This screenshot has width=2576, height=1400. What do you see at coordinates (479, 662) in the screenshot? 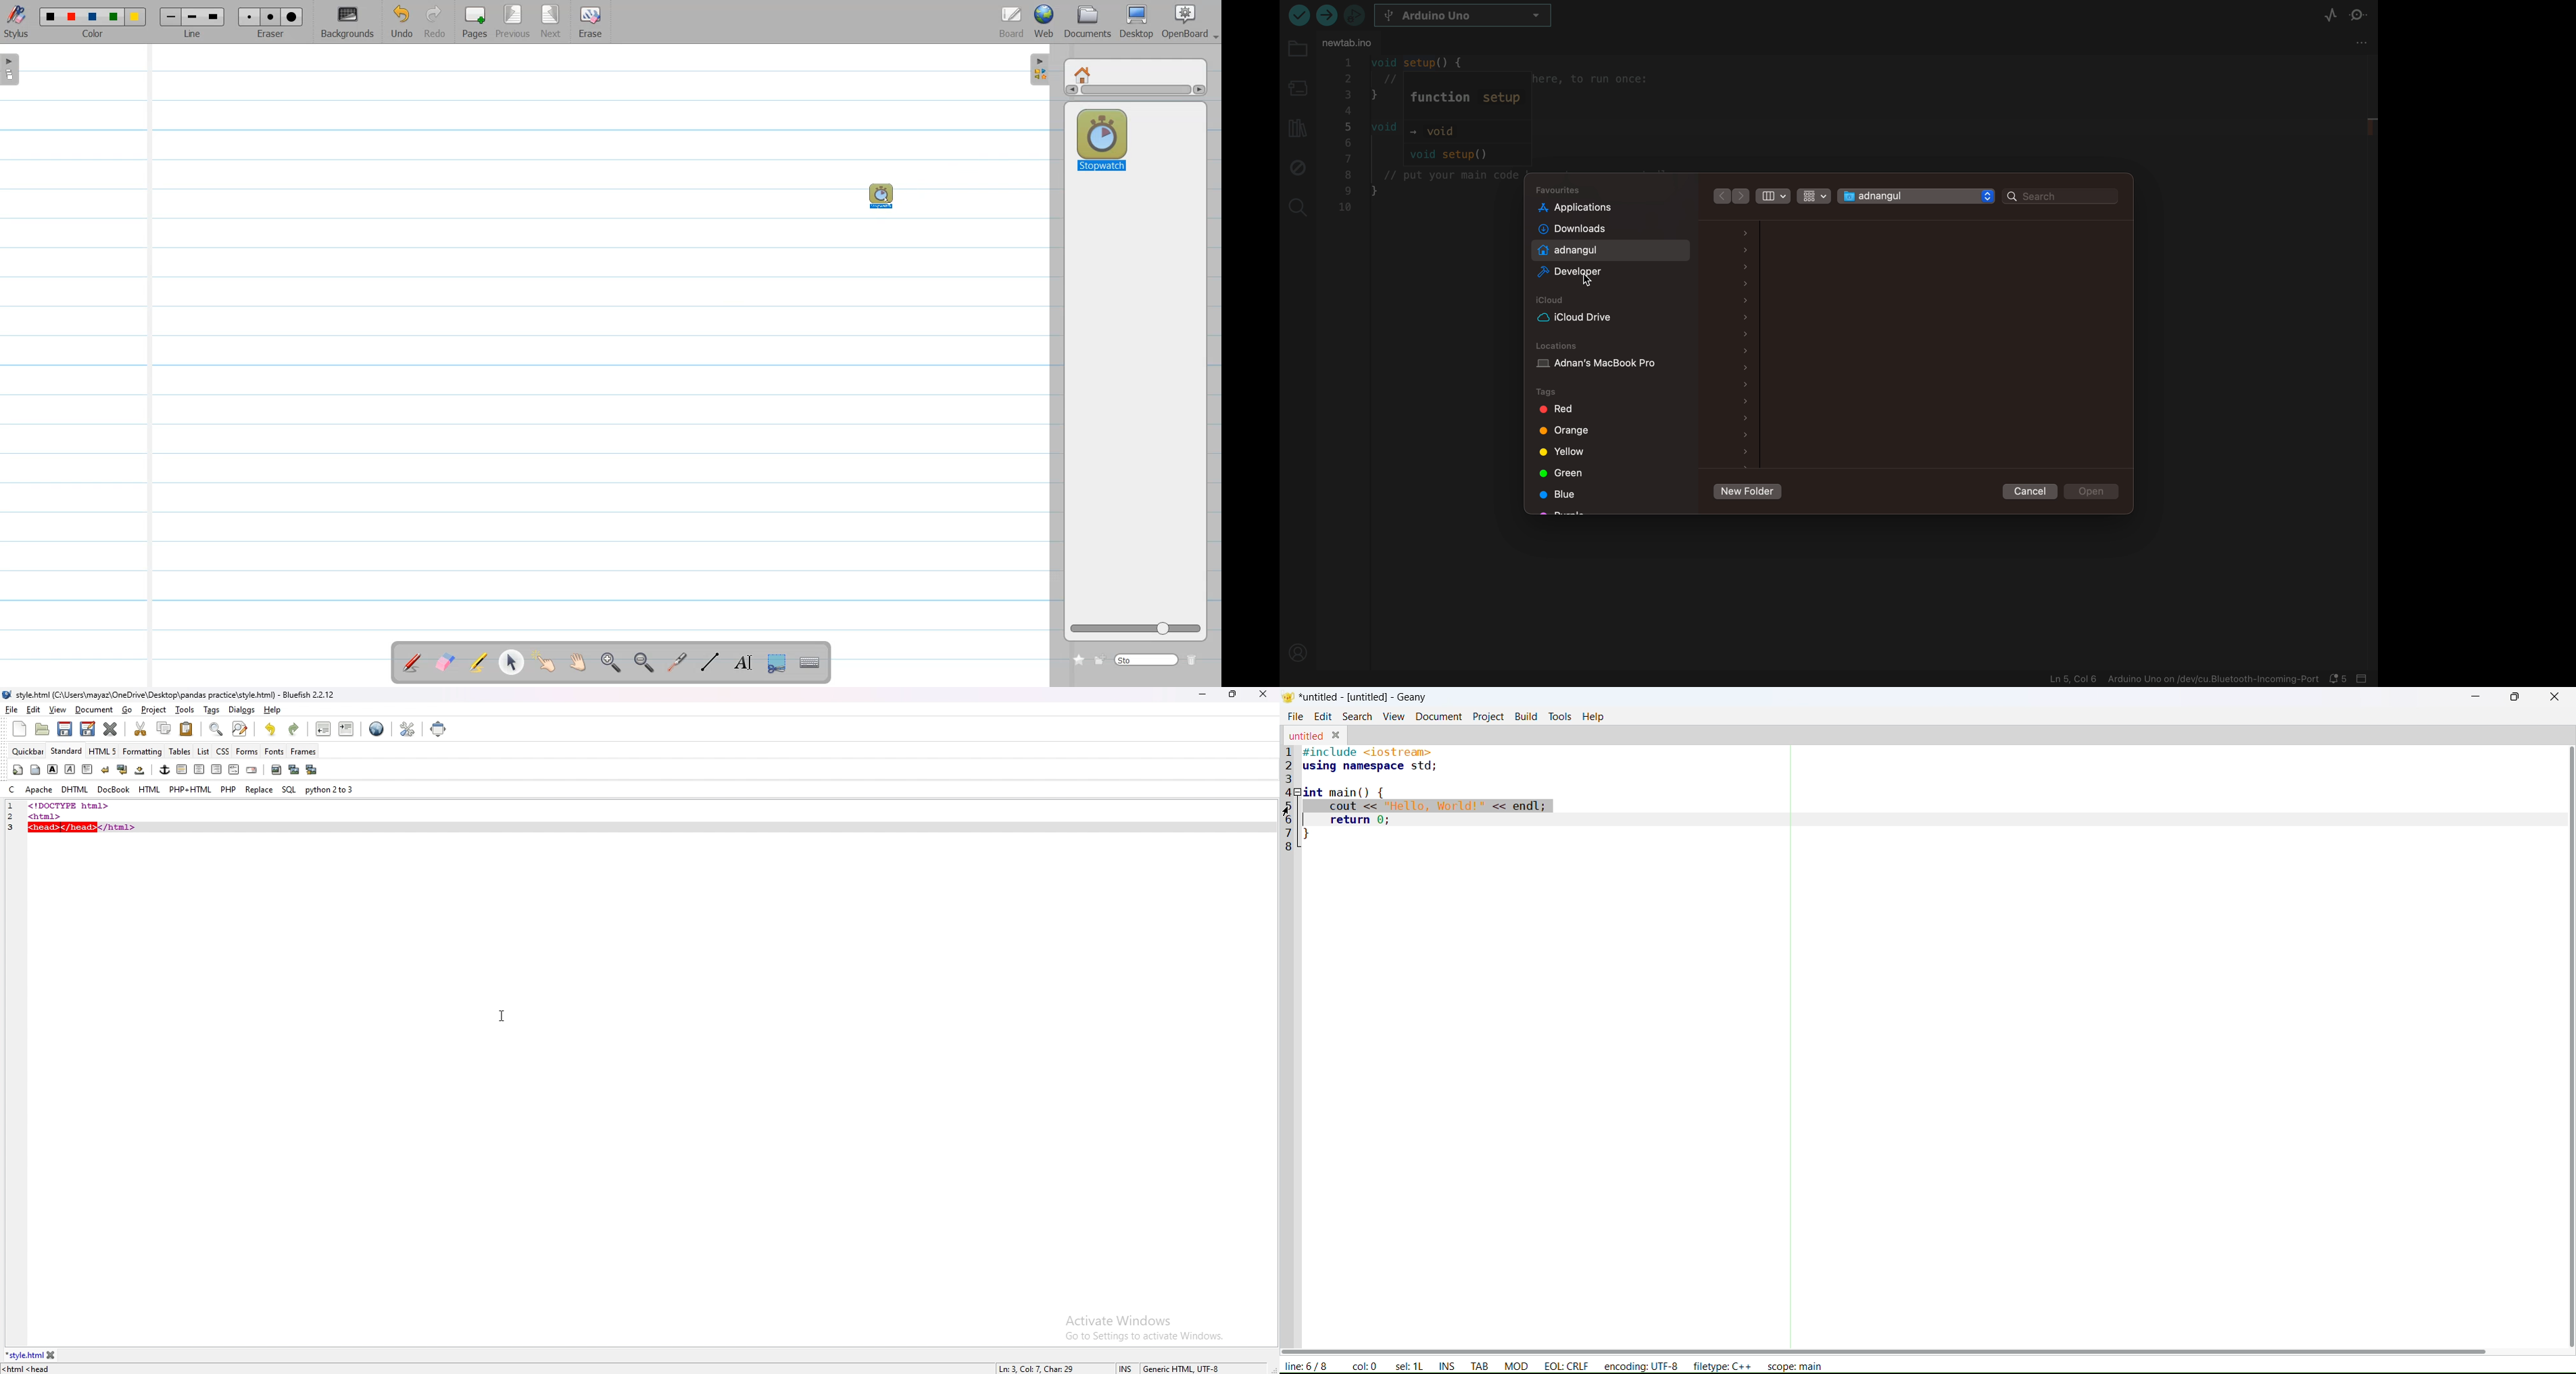
I see `Highlight` at bounding box center [479, 662].